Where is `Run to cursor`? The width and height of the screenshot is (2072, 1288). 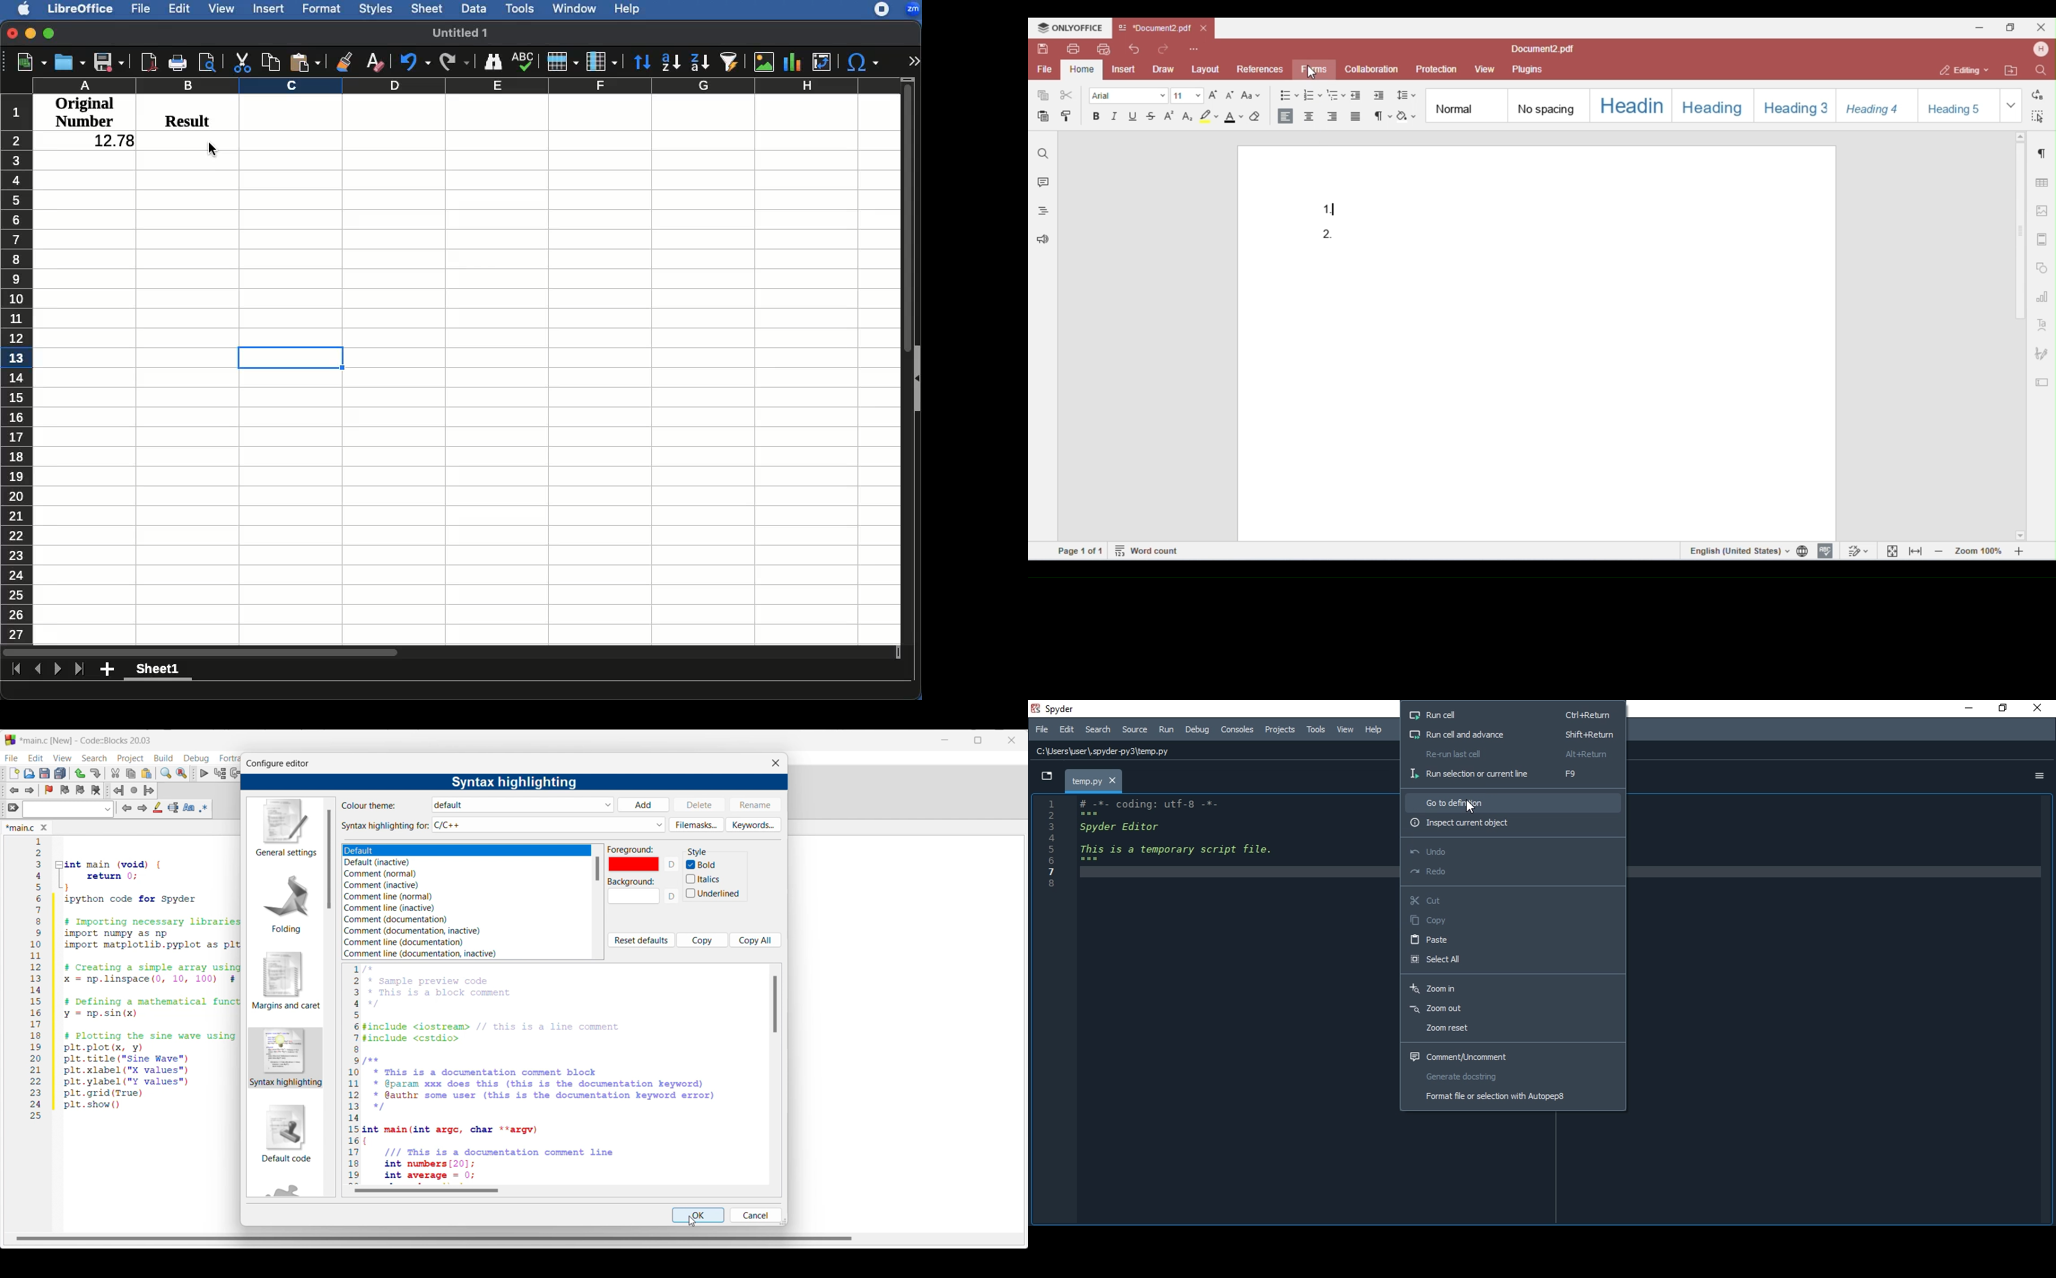 Run to cursor is located at coordinates (220, 773).